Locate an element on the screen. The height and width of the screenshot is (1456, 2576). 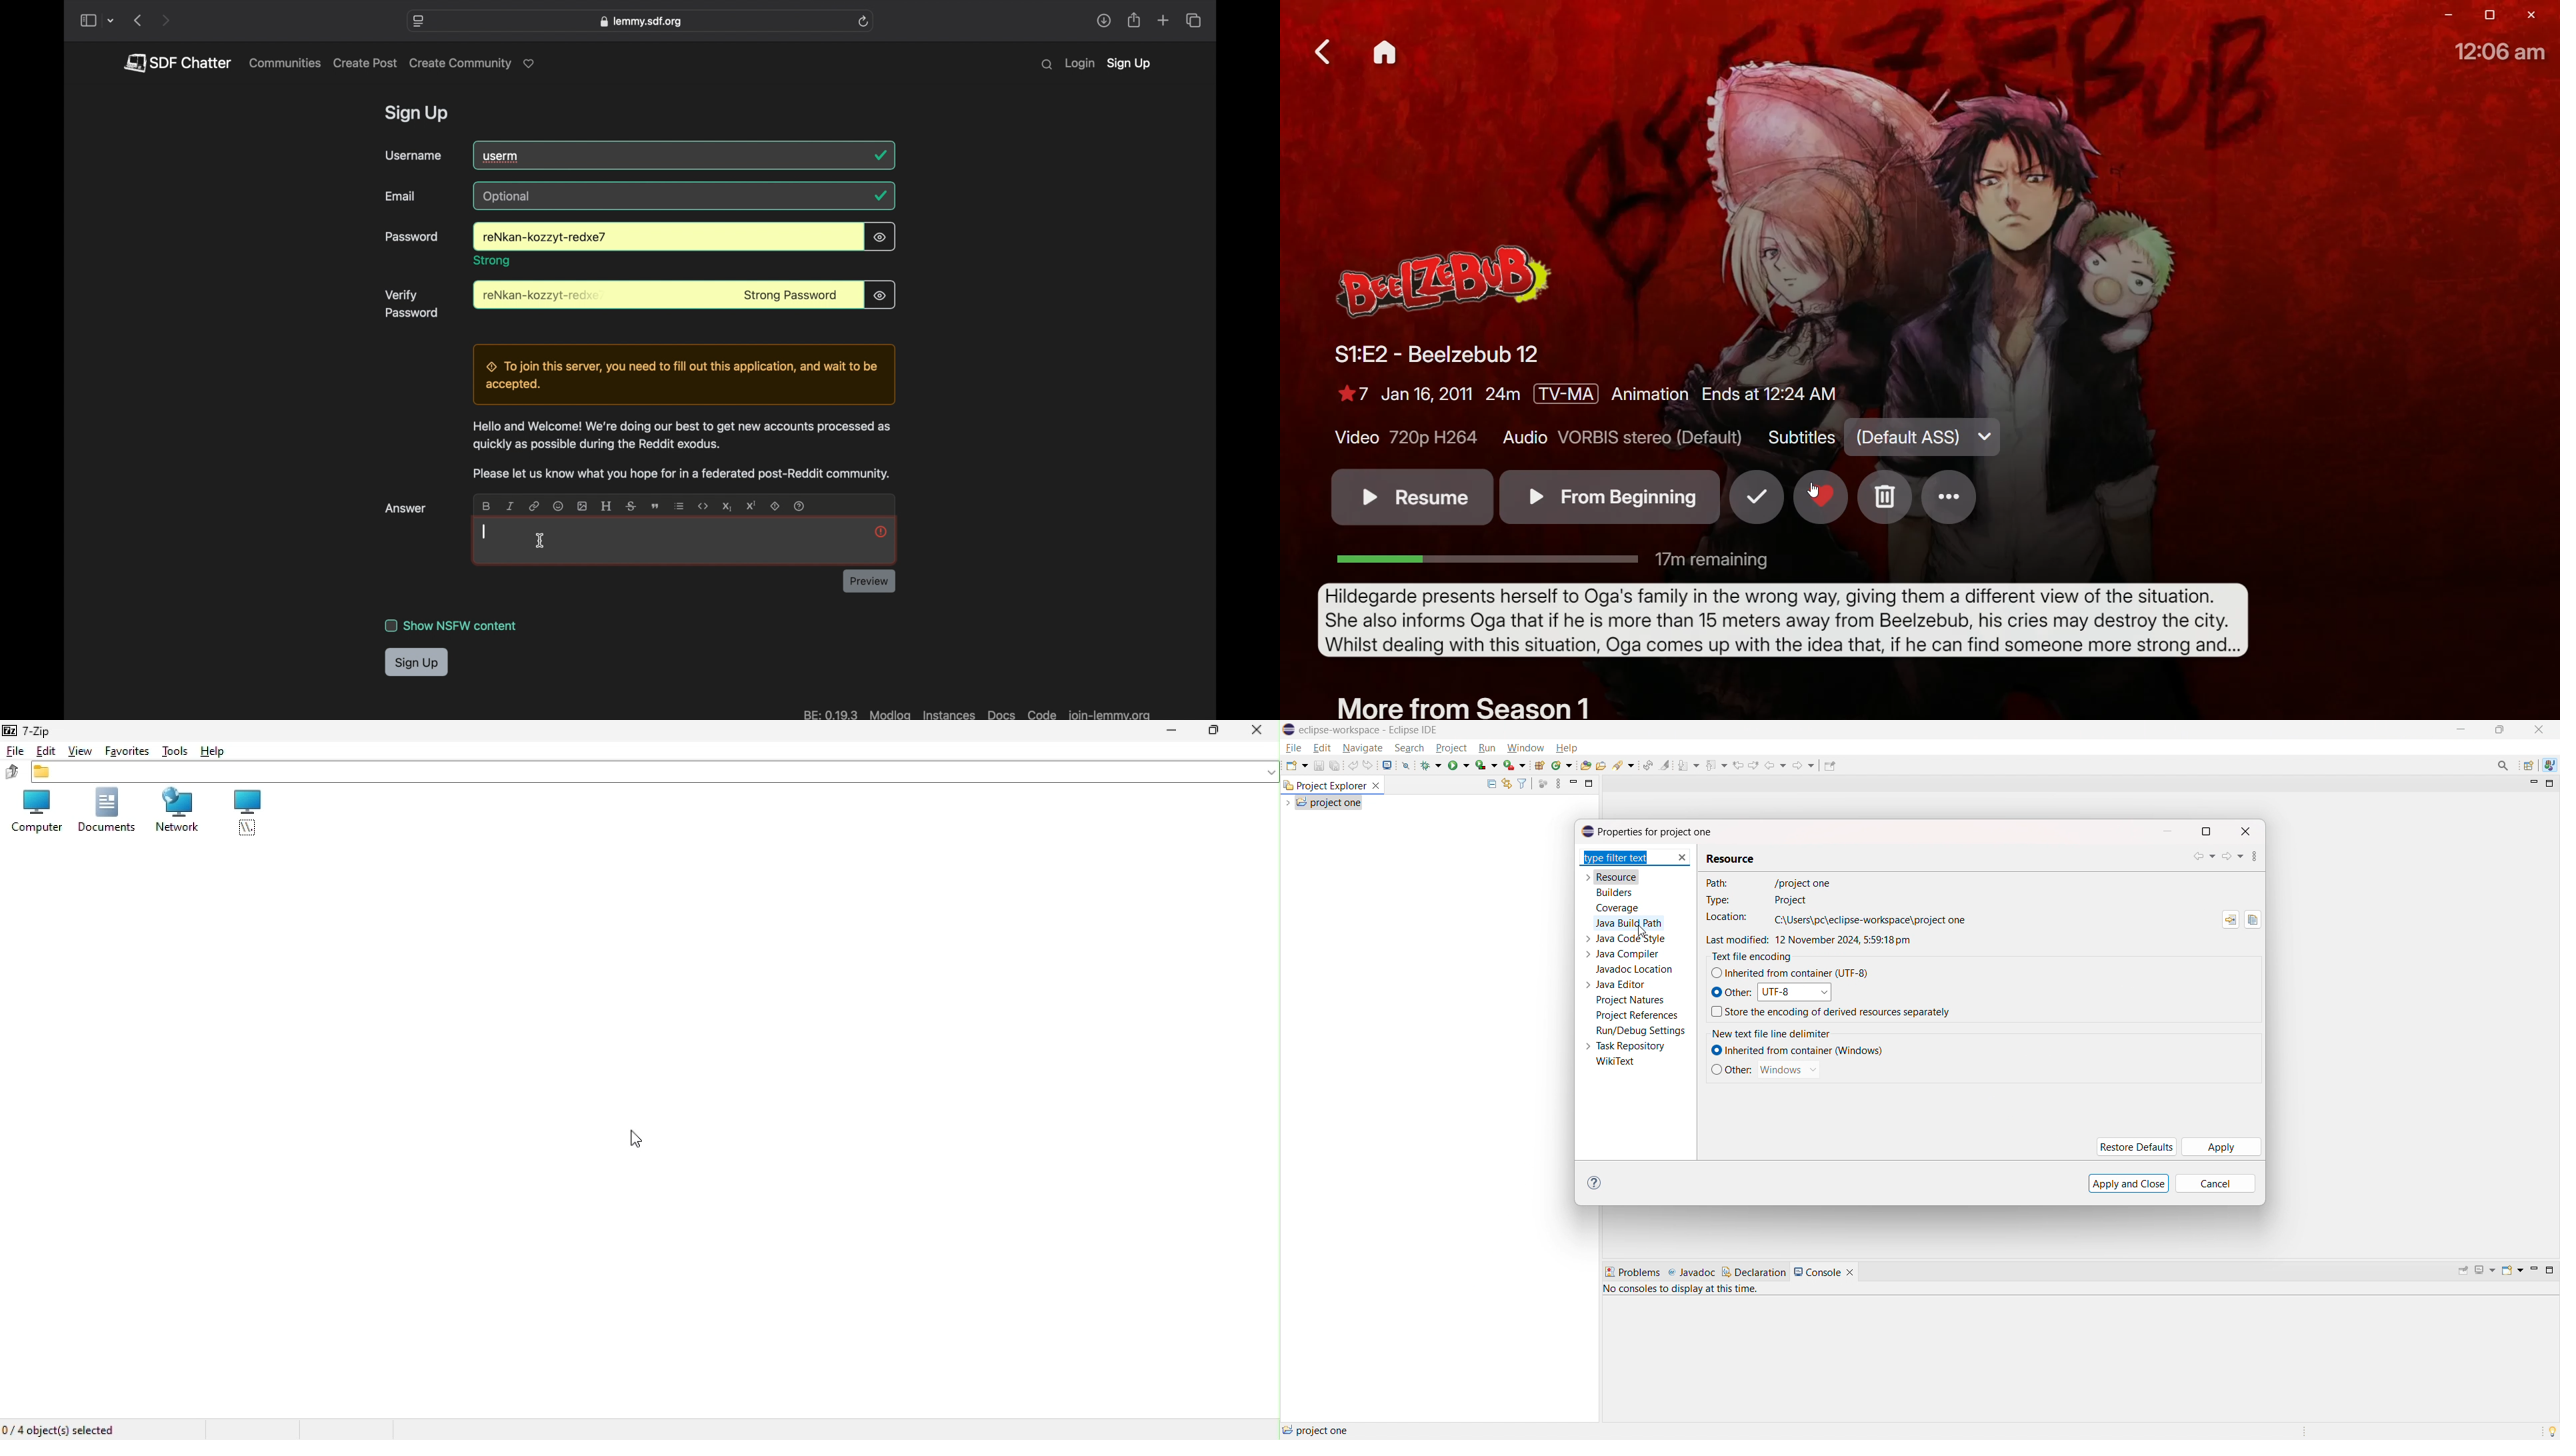
back is located at coordinates (1775, 764).